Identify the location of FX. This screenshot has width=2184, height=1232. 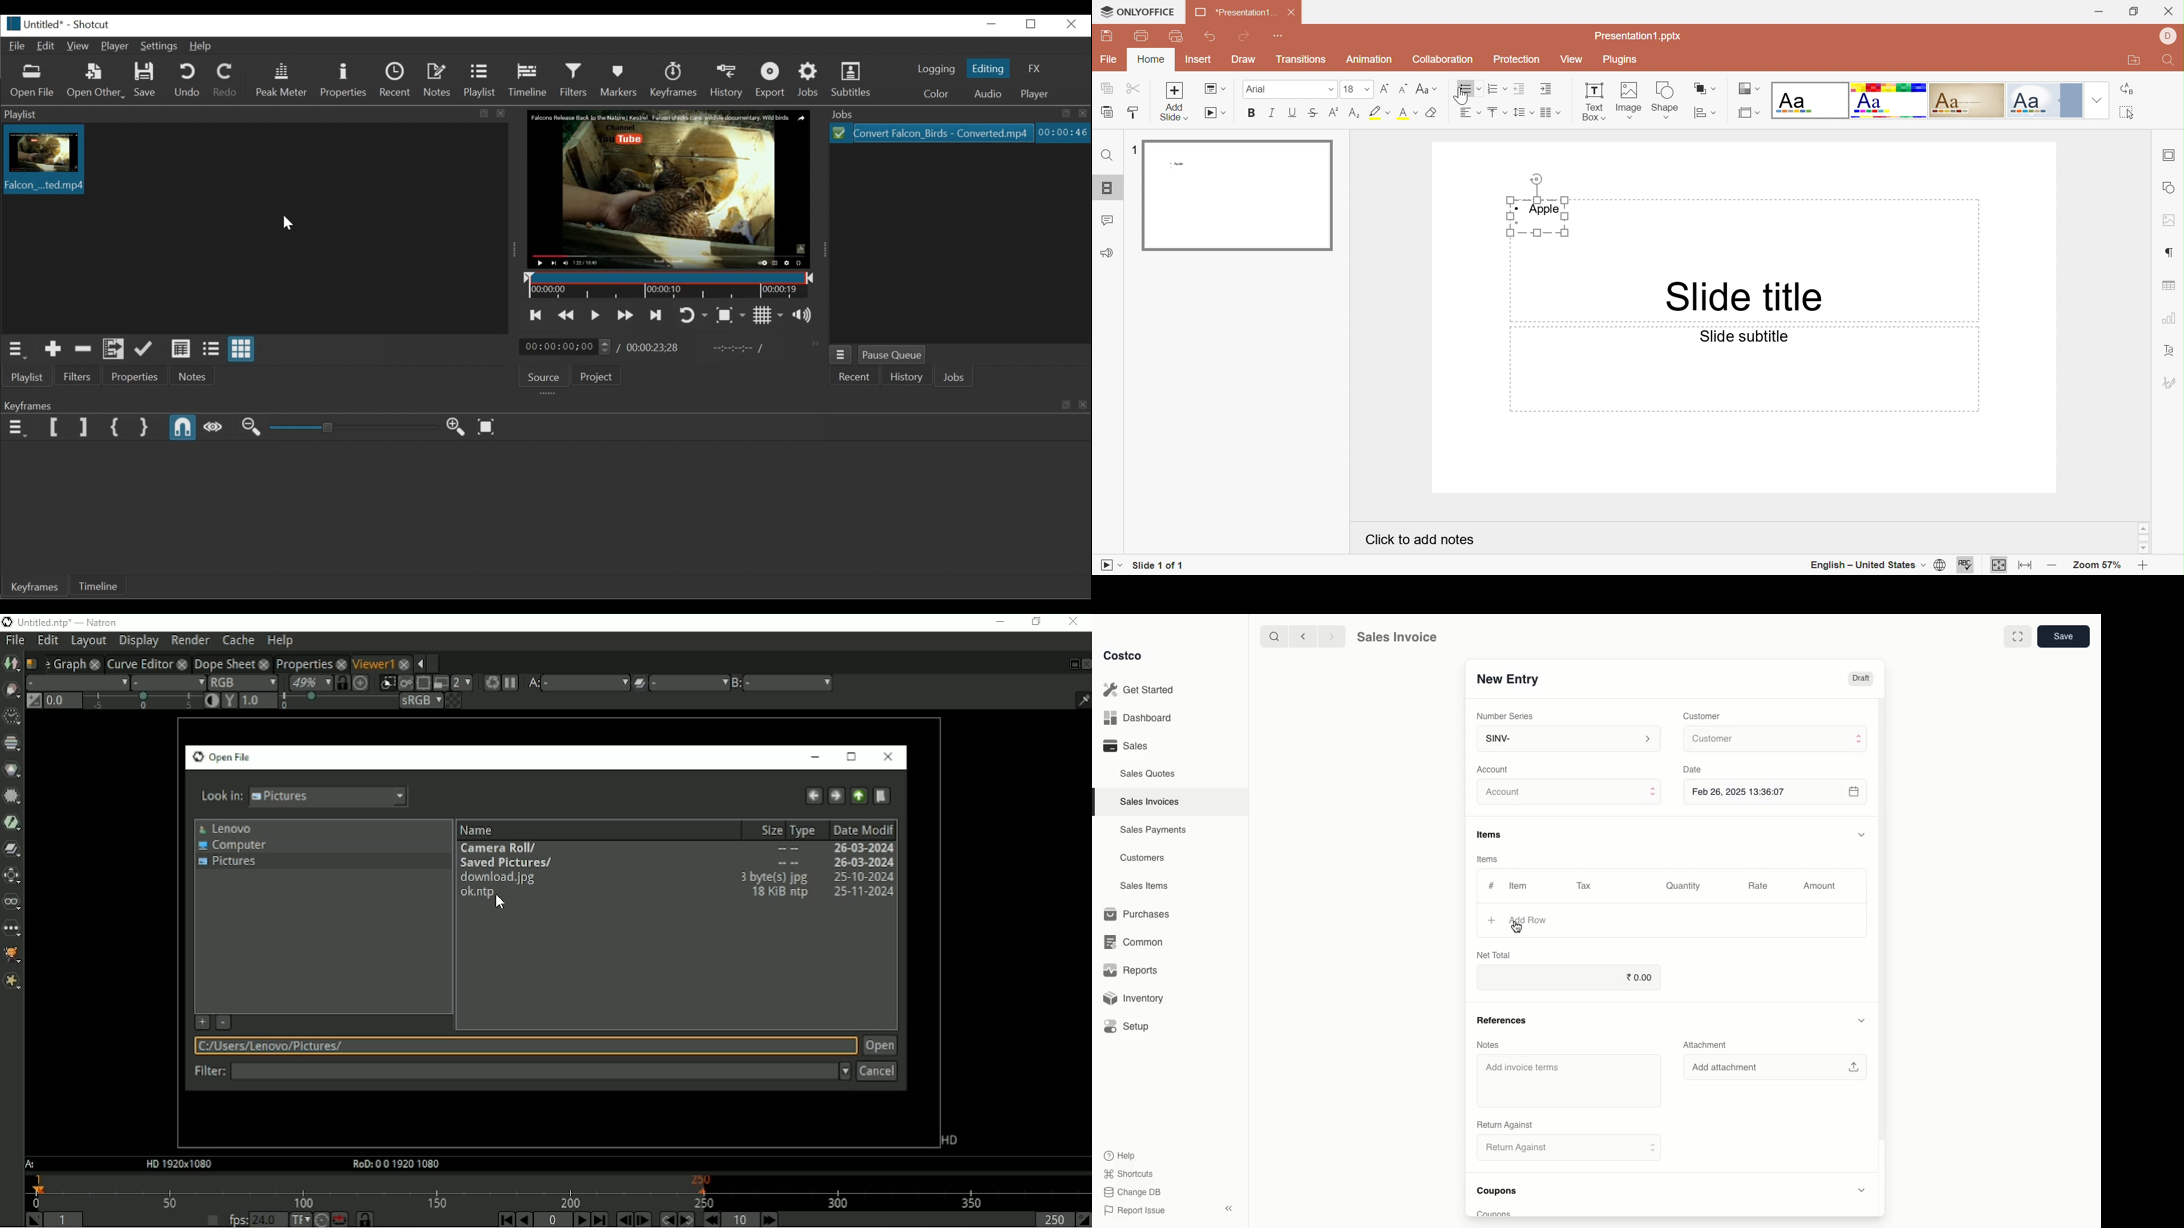
(1033, 68).